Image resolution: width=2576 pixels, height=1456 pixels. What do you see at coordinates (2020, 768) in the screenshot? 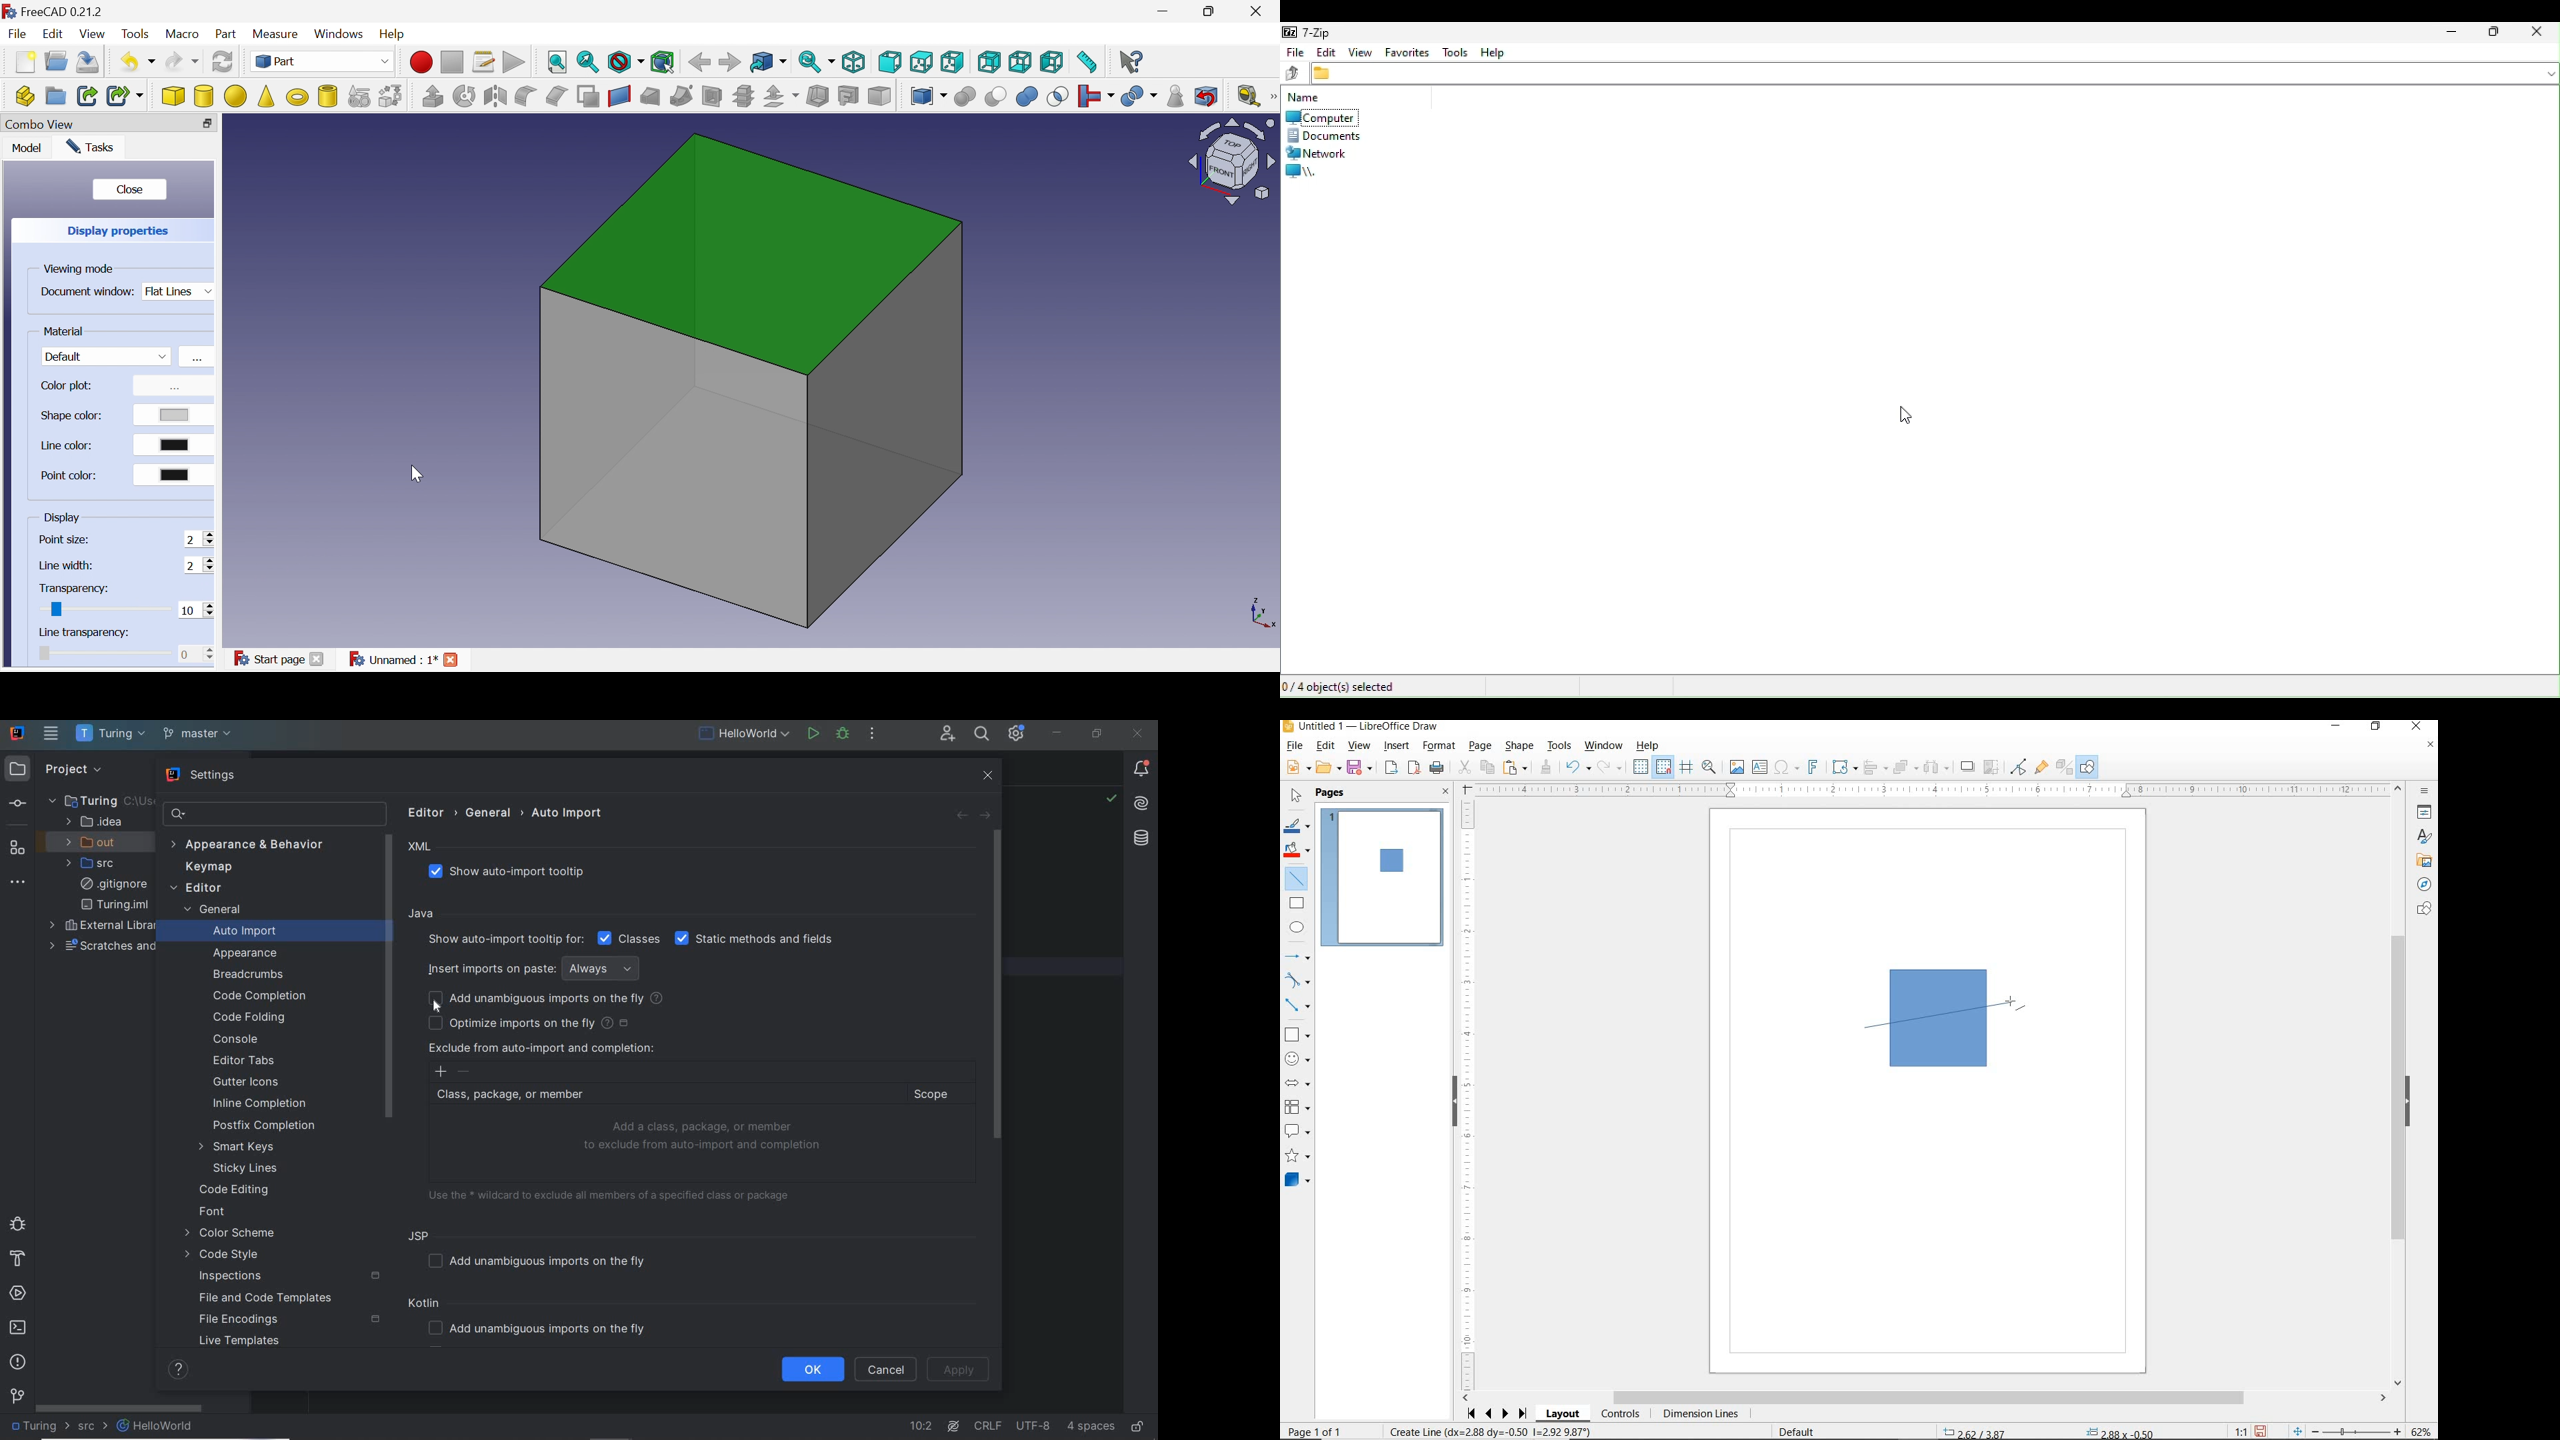
I see `TOGGLE POINT EDIT MODE` at bounding box center [2020, 768].